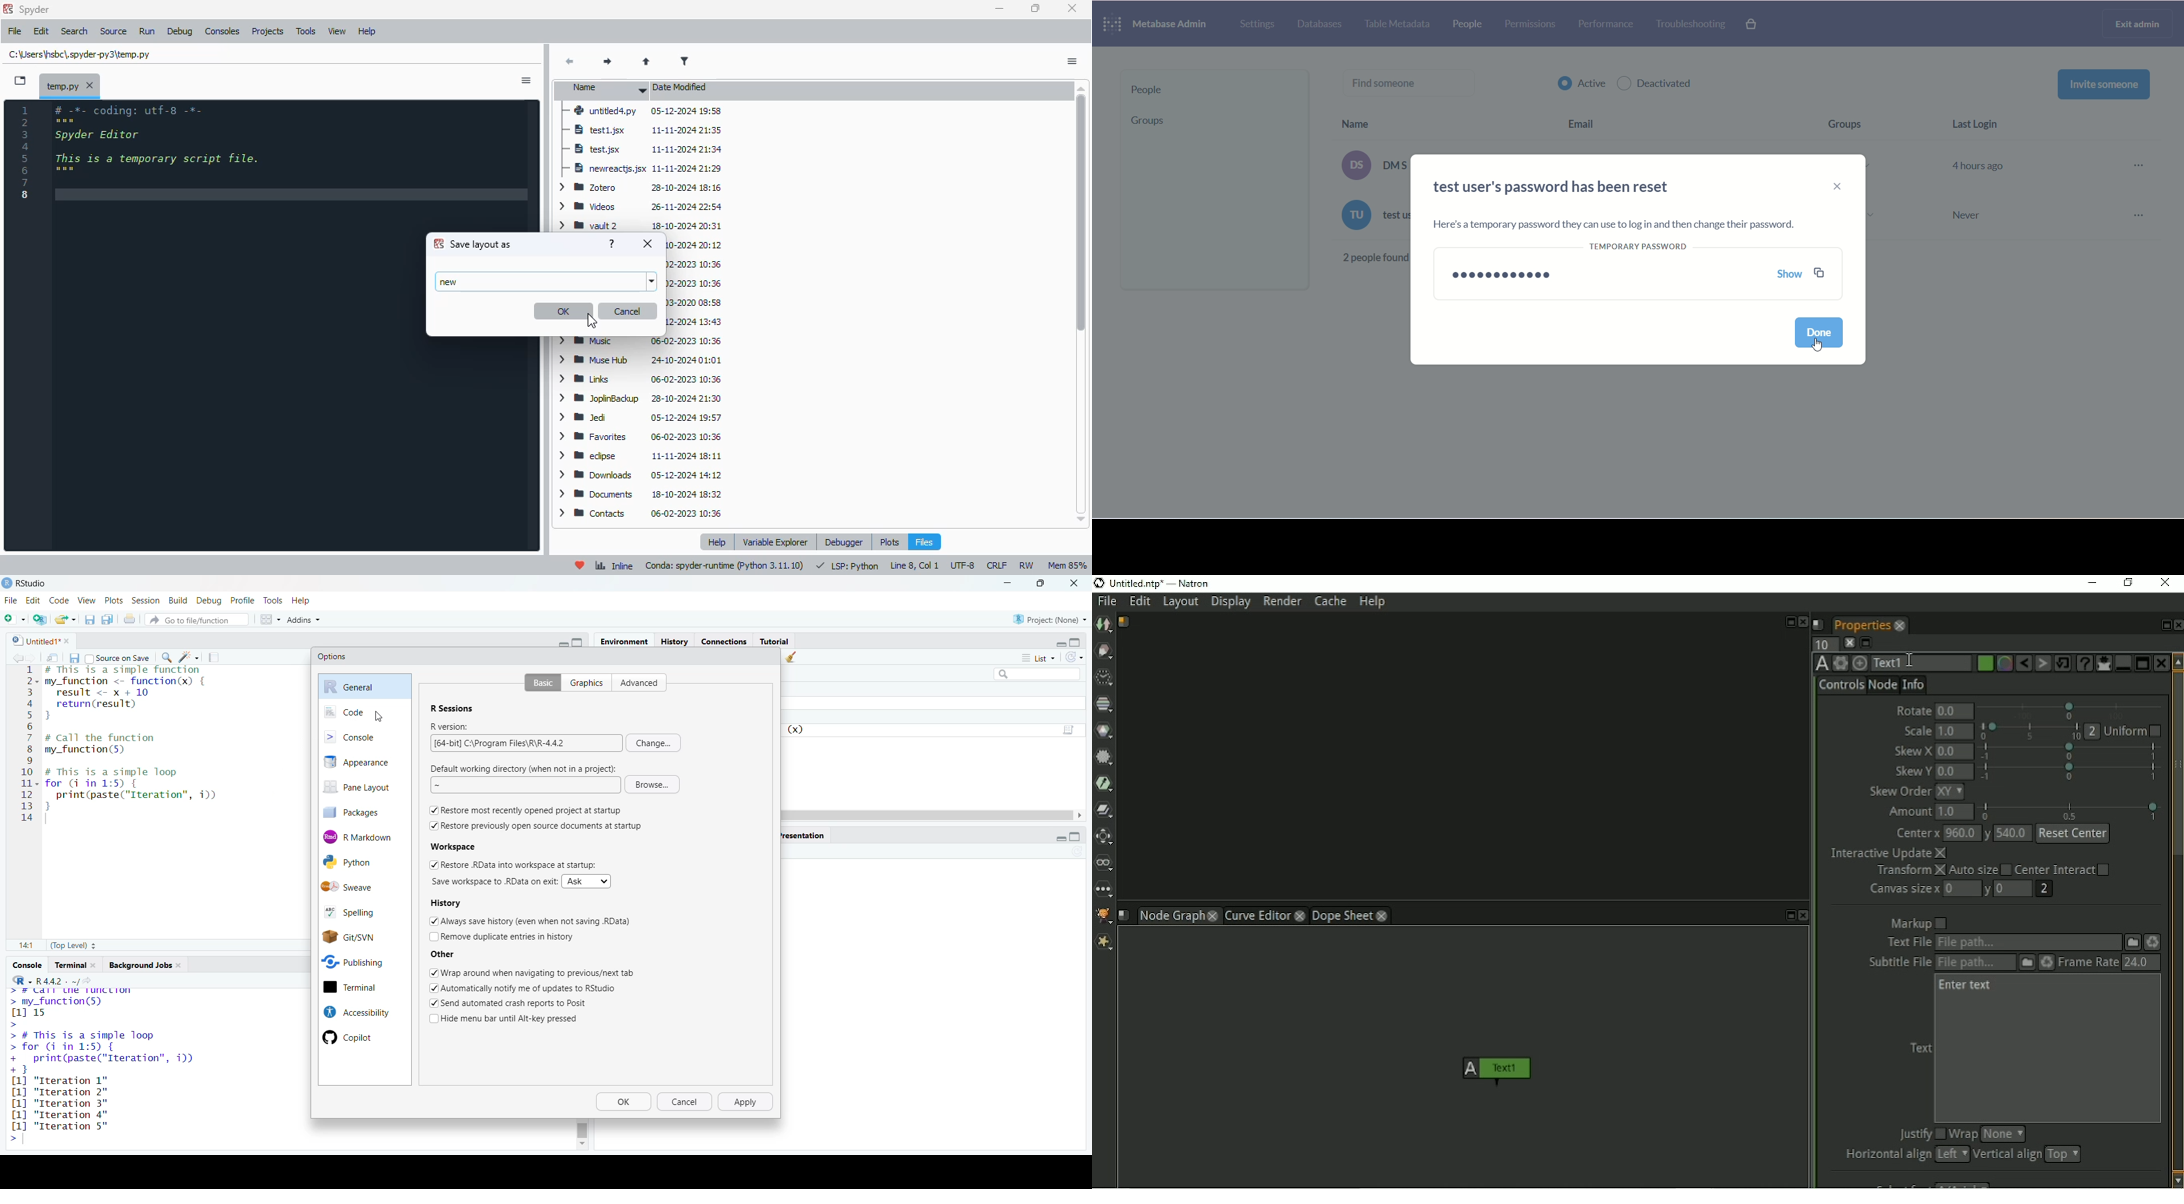  Describe the element at coordinates (97, 965) in the screenshot. I see `close ` at that location.